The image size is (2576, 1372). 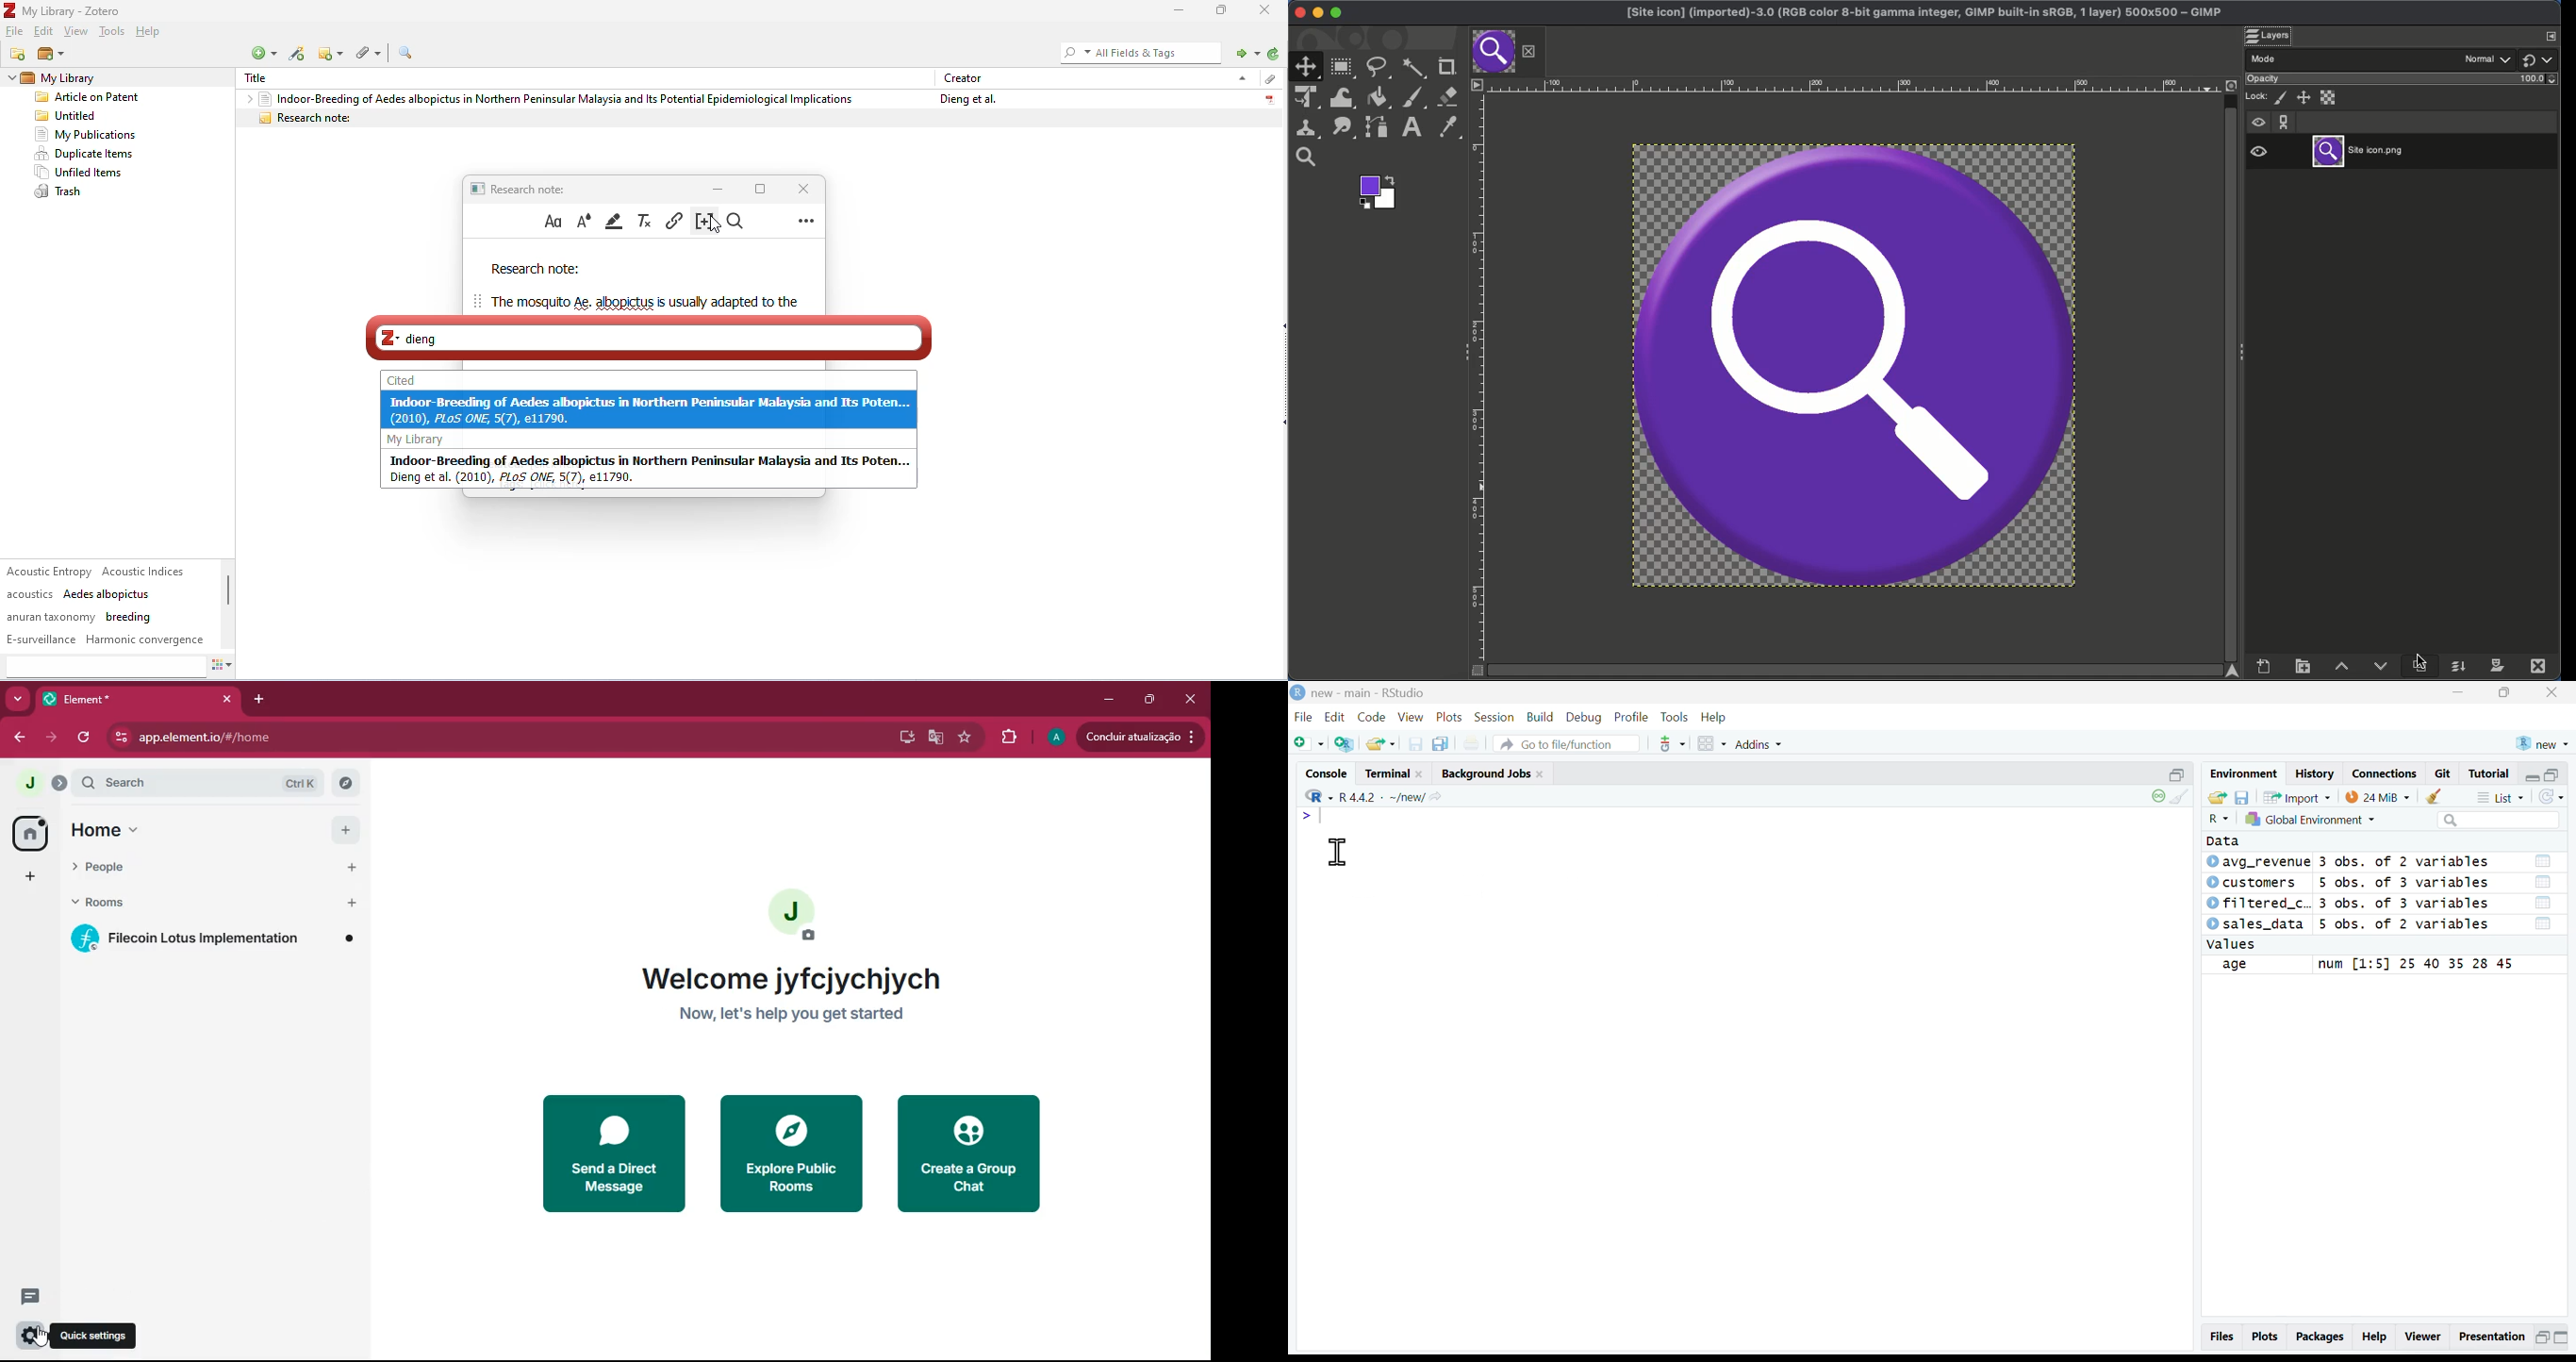 I want to click on Console, so click(x=1327, y=773).